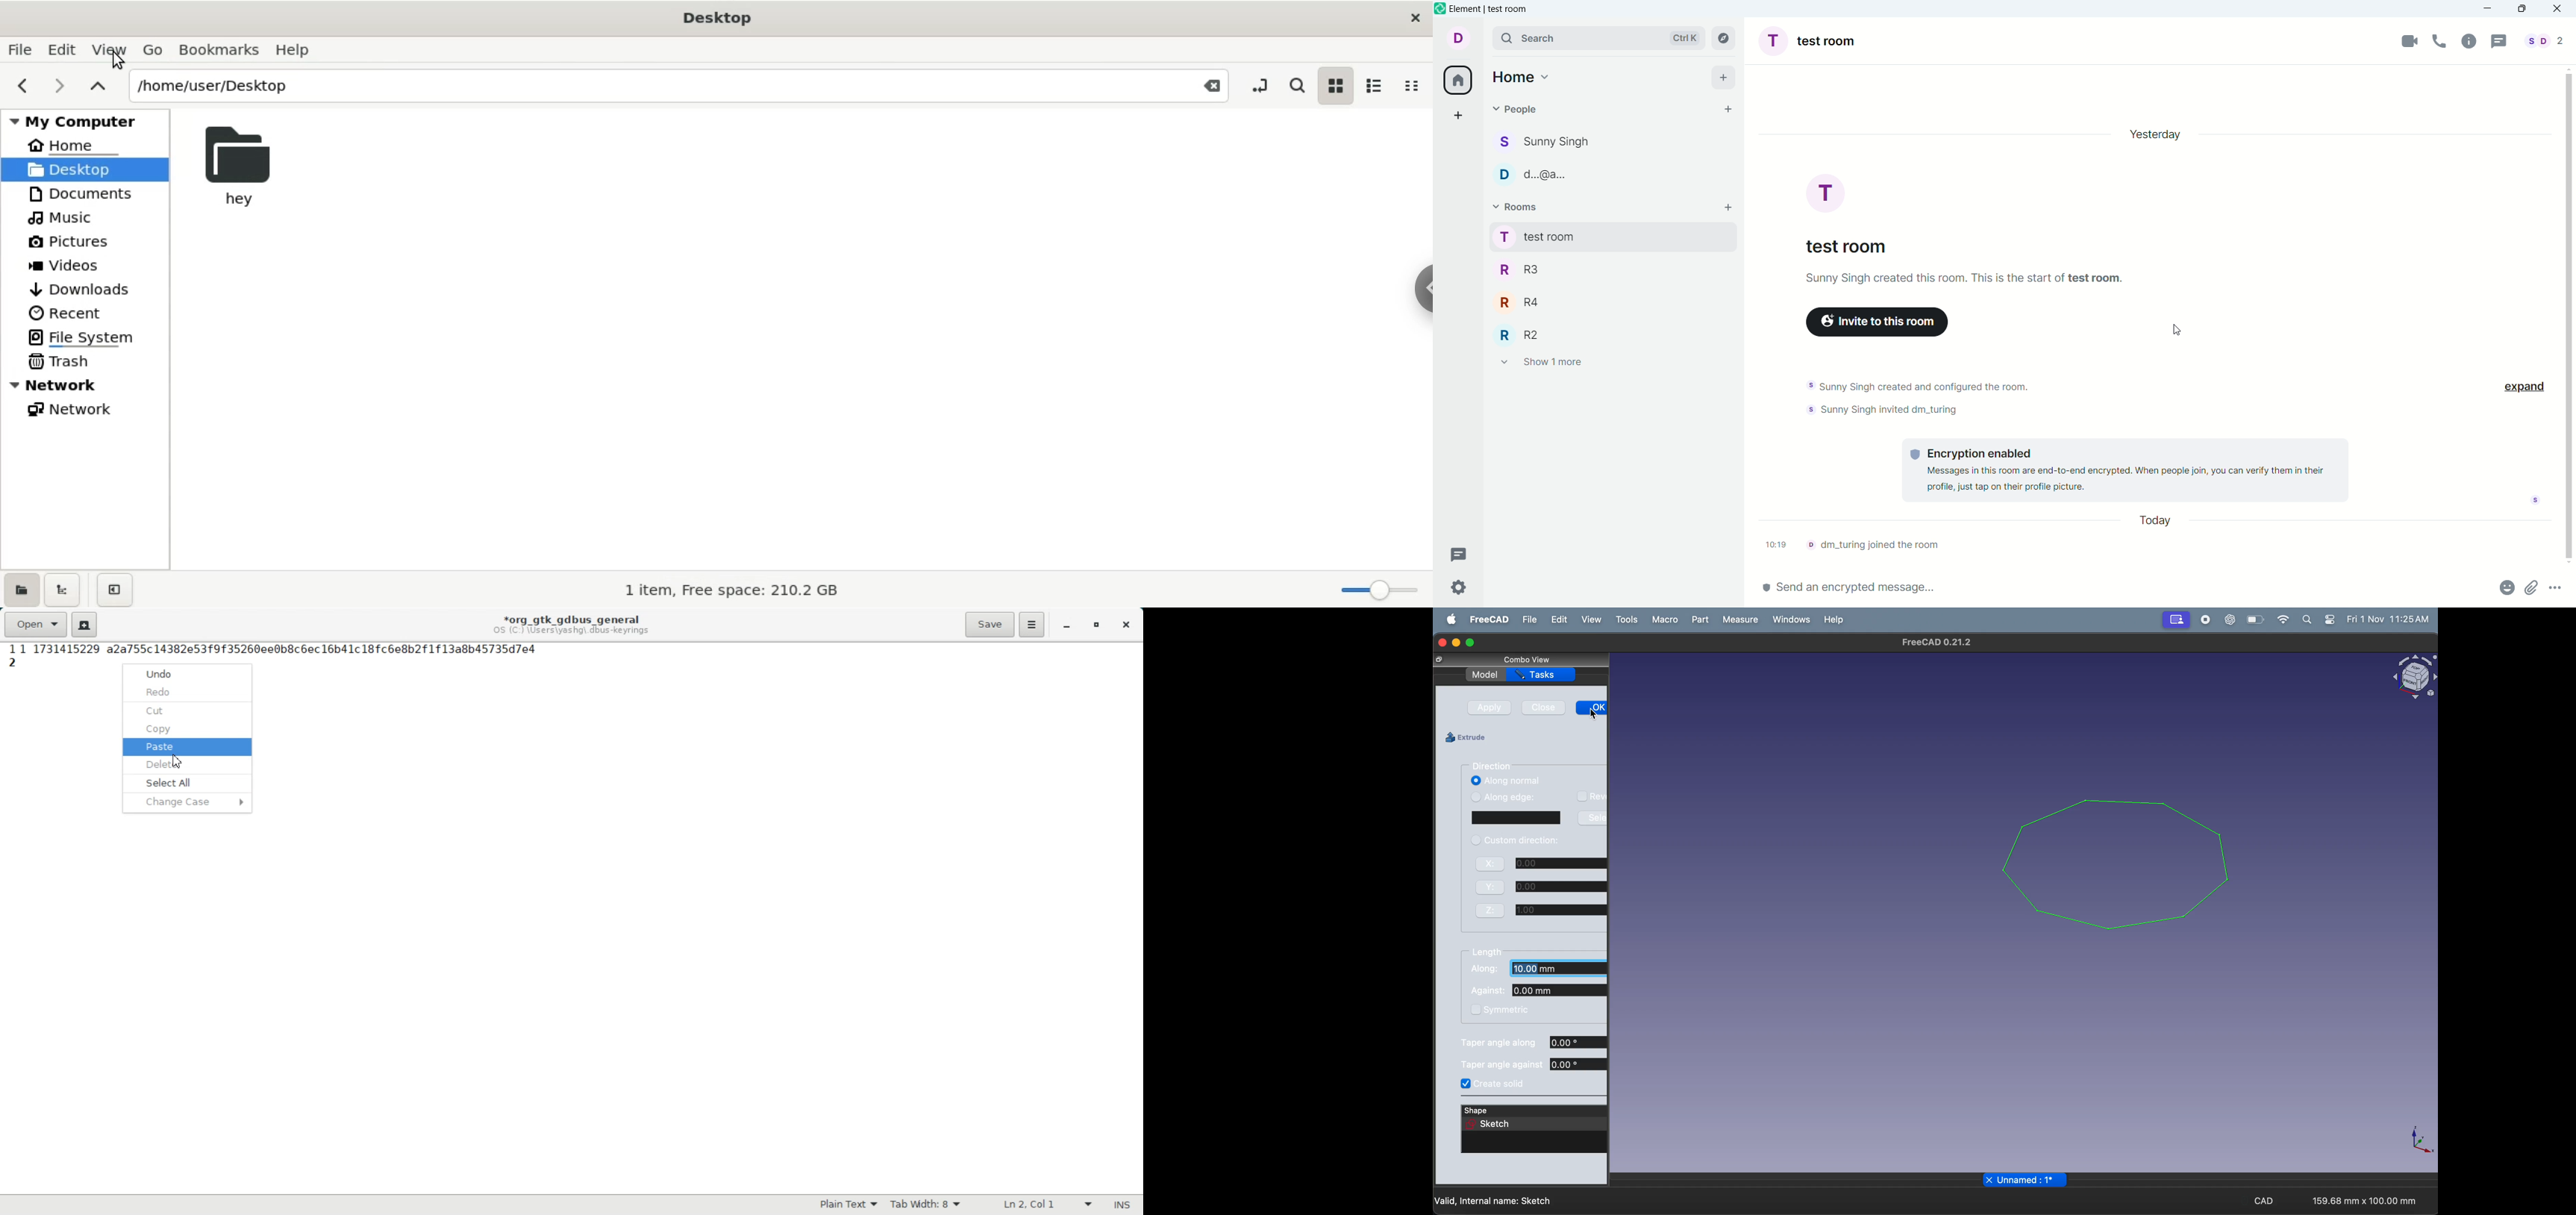  I want to click on direction, so click(1493, 766).